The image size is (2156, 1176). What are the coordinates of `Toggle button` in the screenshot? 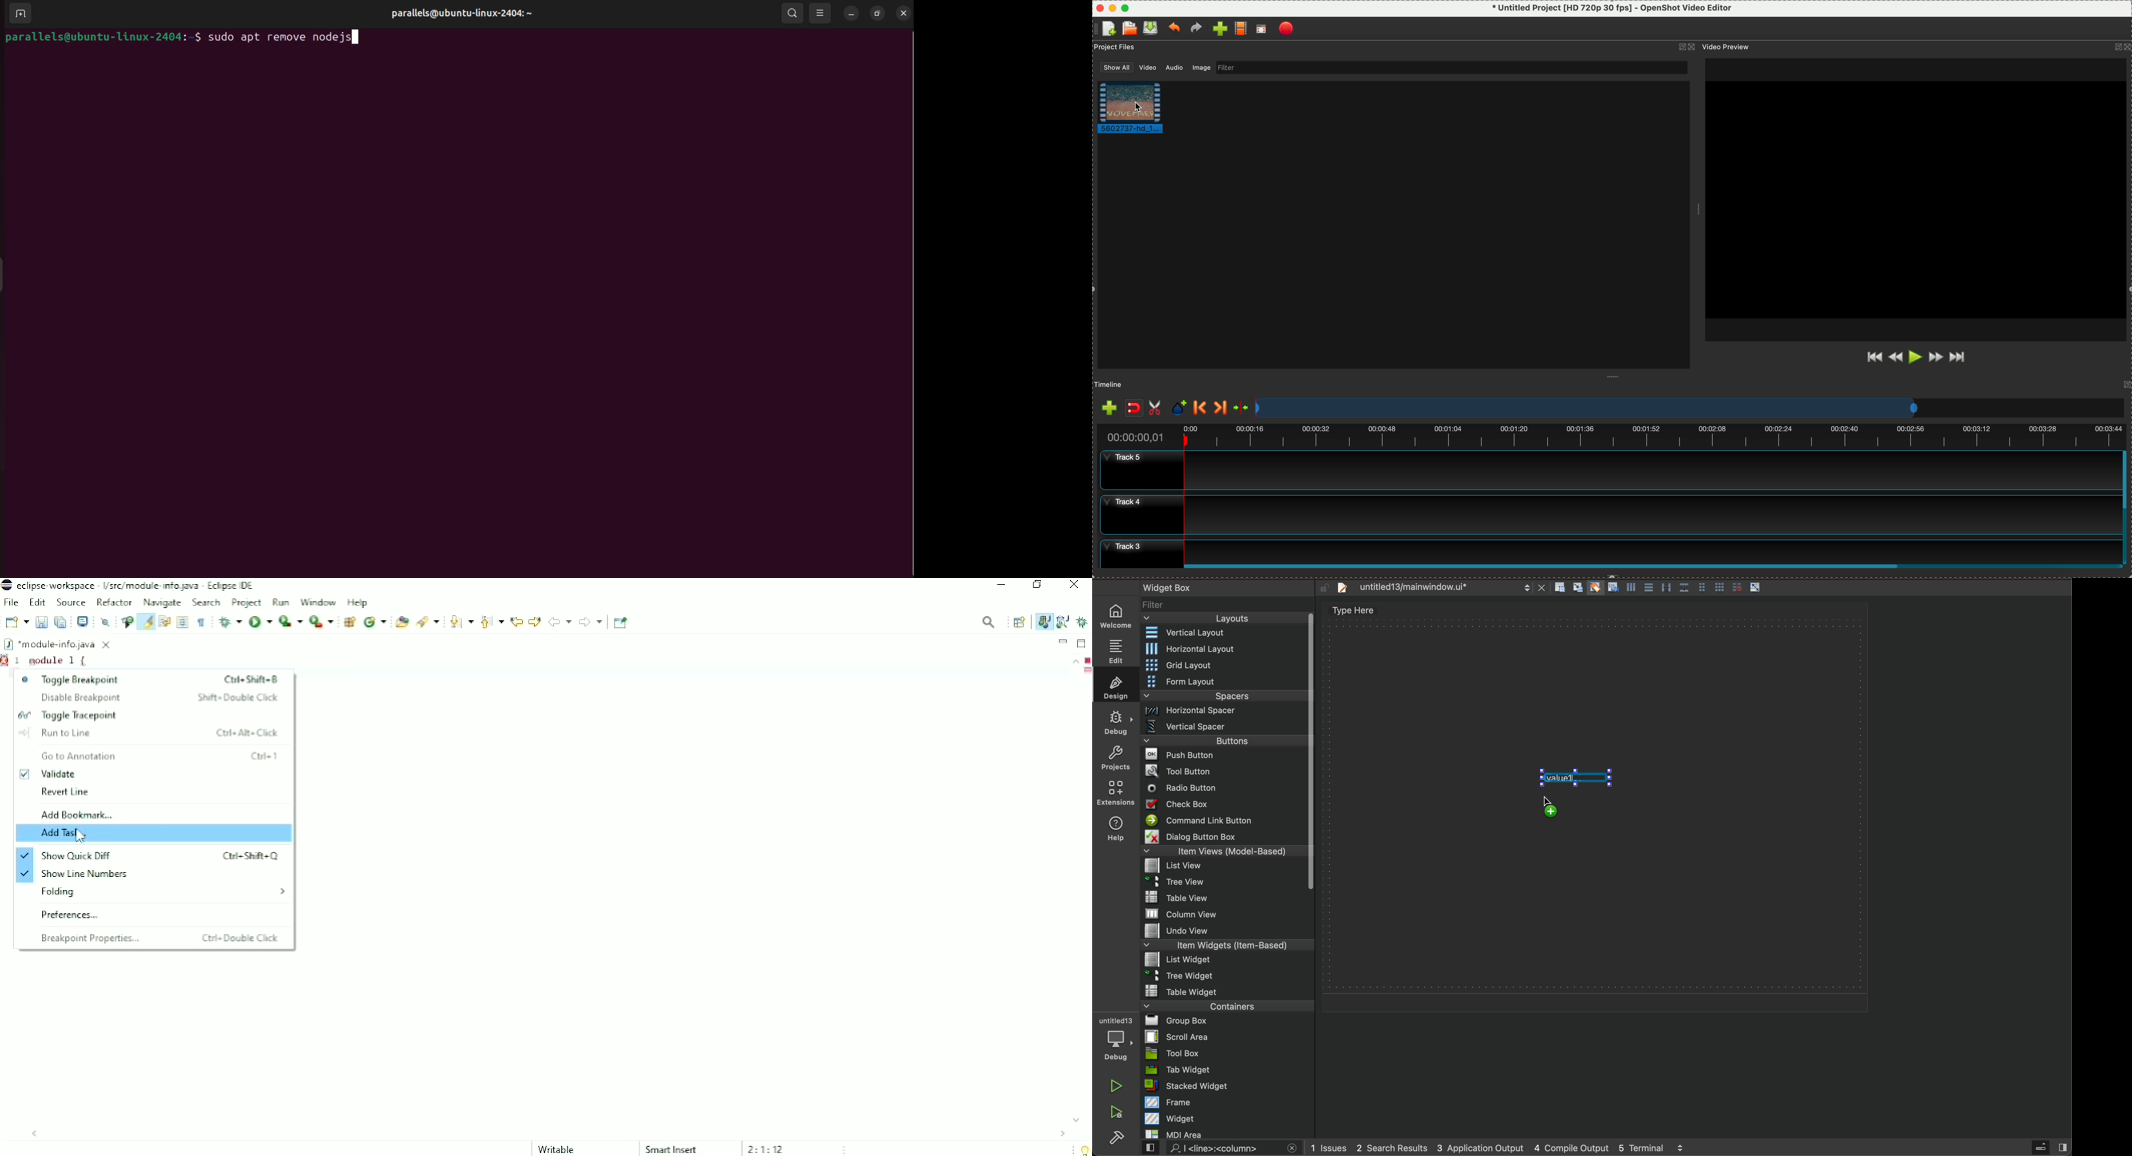 It's located at (9, 273).